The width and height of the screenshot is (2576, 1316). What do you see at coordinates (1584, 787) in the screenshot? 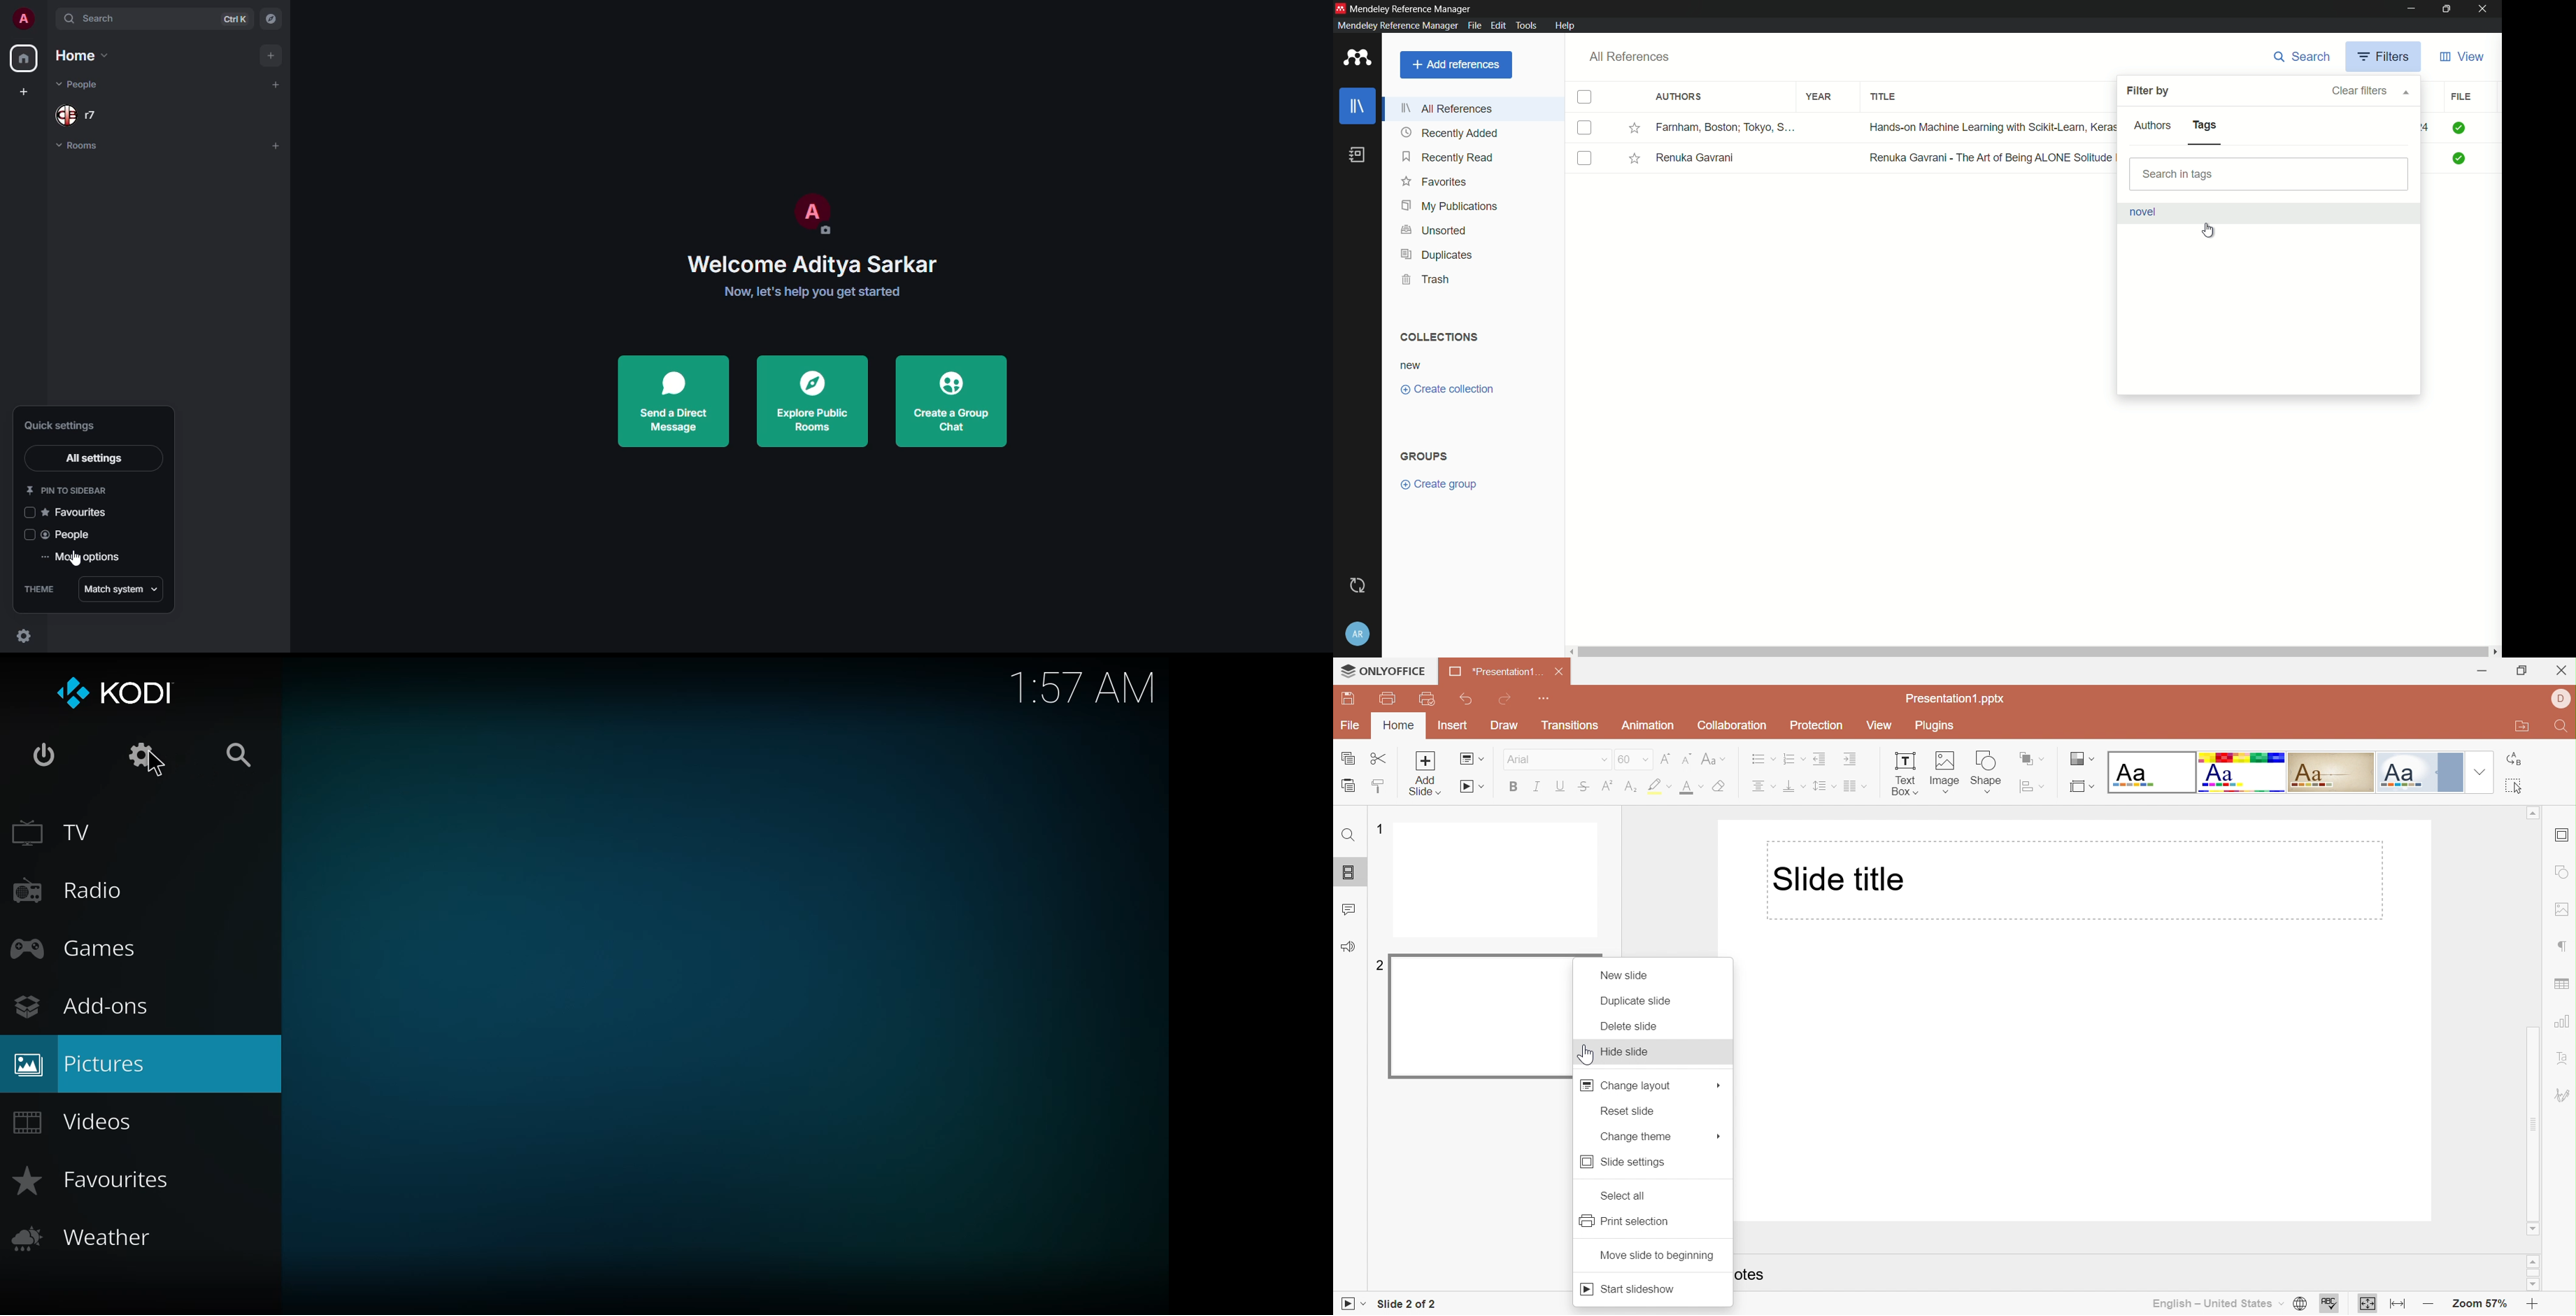
I see `Strikethrough` at bounding box center [1584, 787].